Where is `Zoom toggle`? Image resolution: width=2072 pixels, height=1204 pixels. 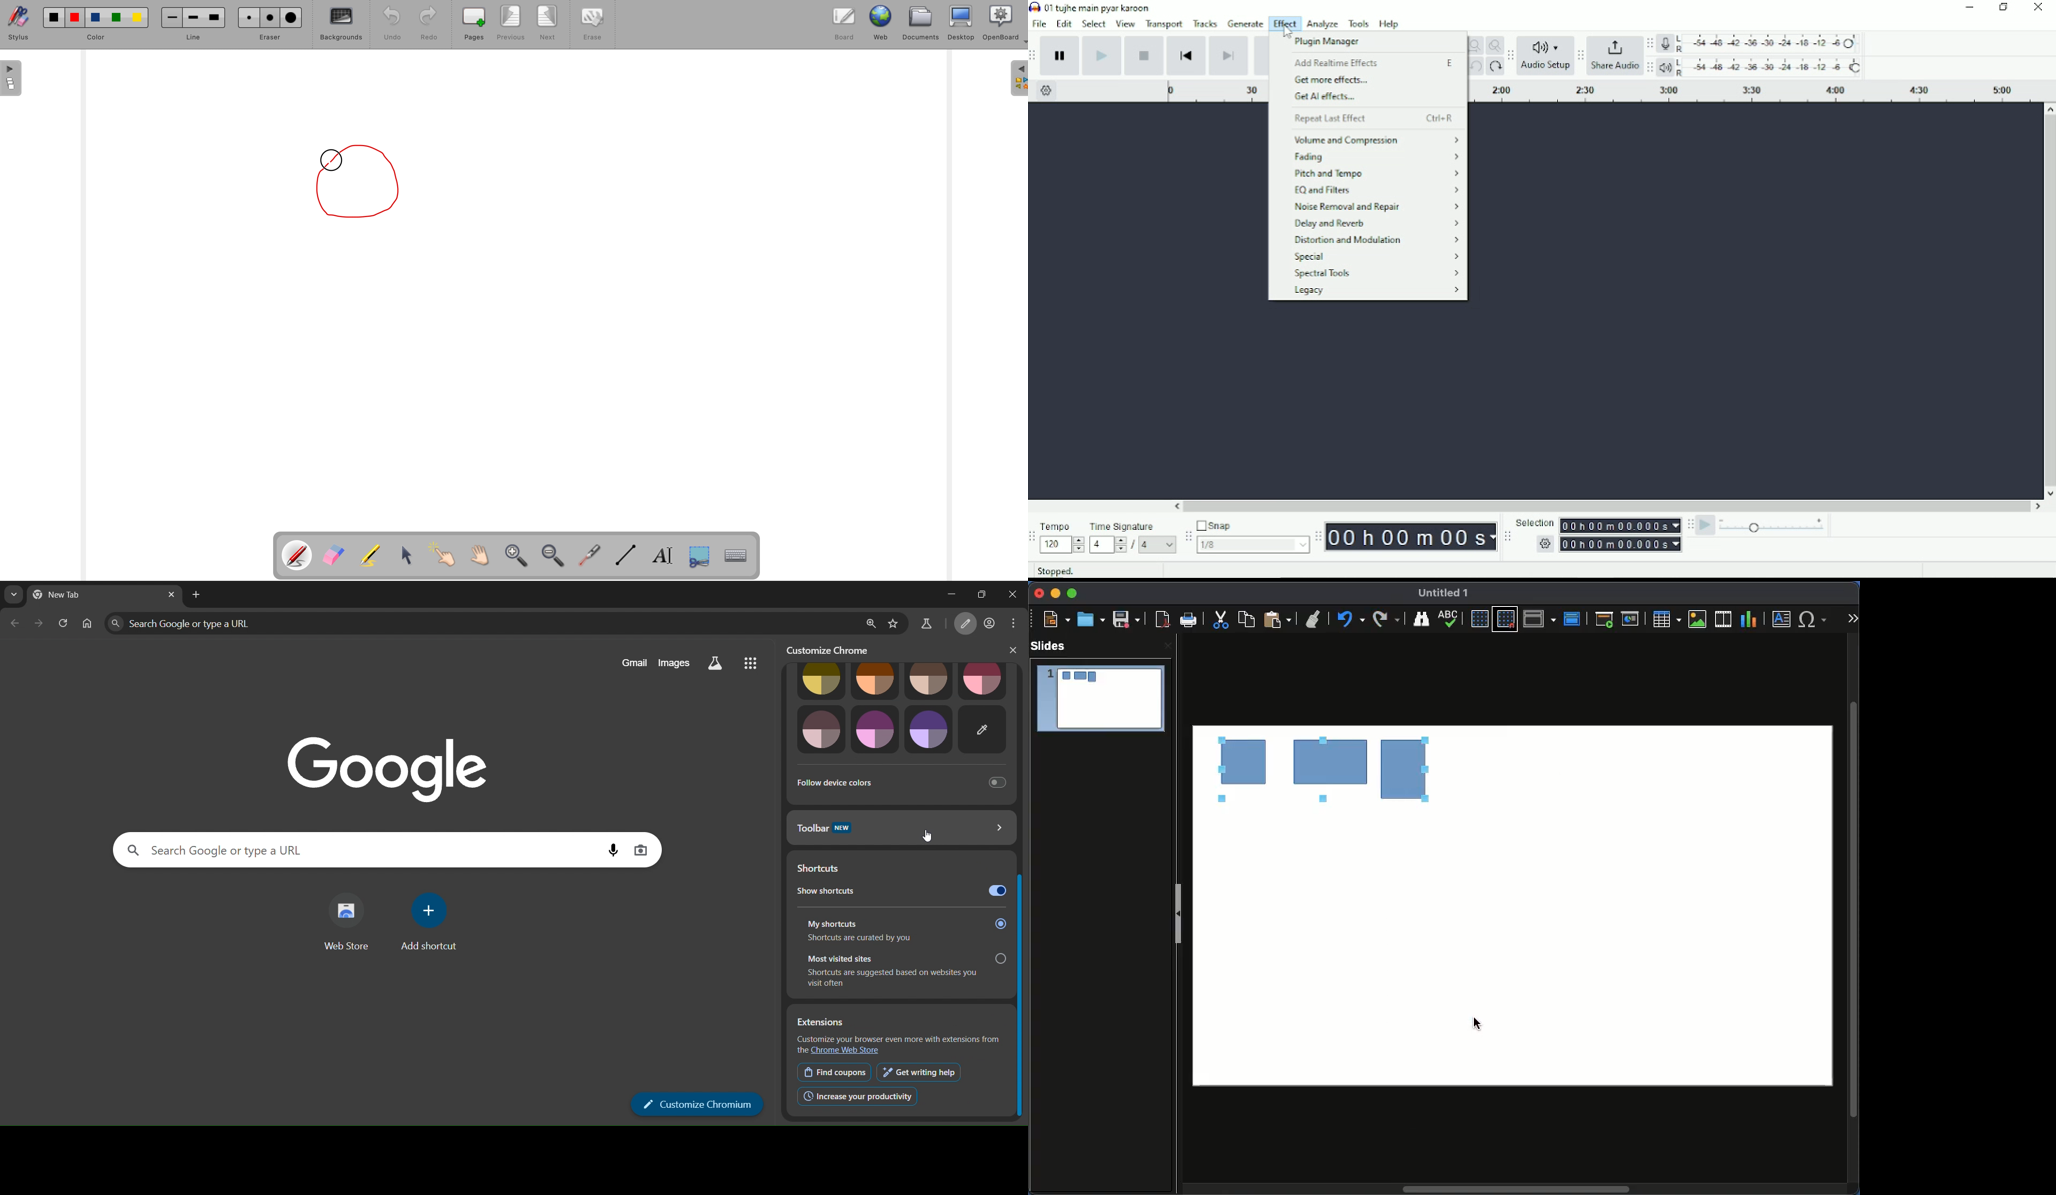 Zoom toggle is located at coordinates (1494, 45).